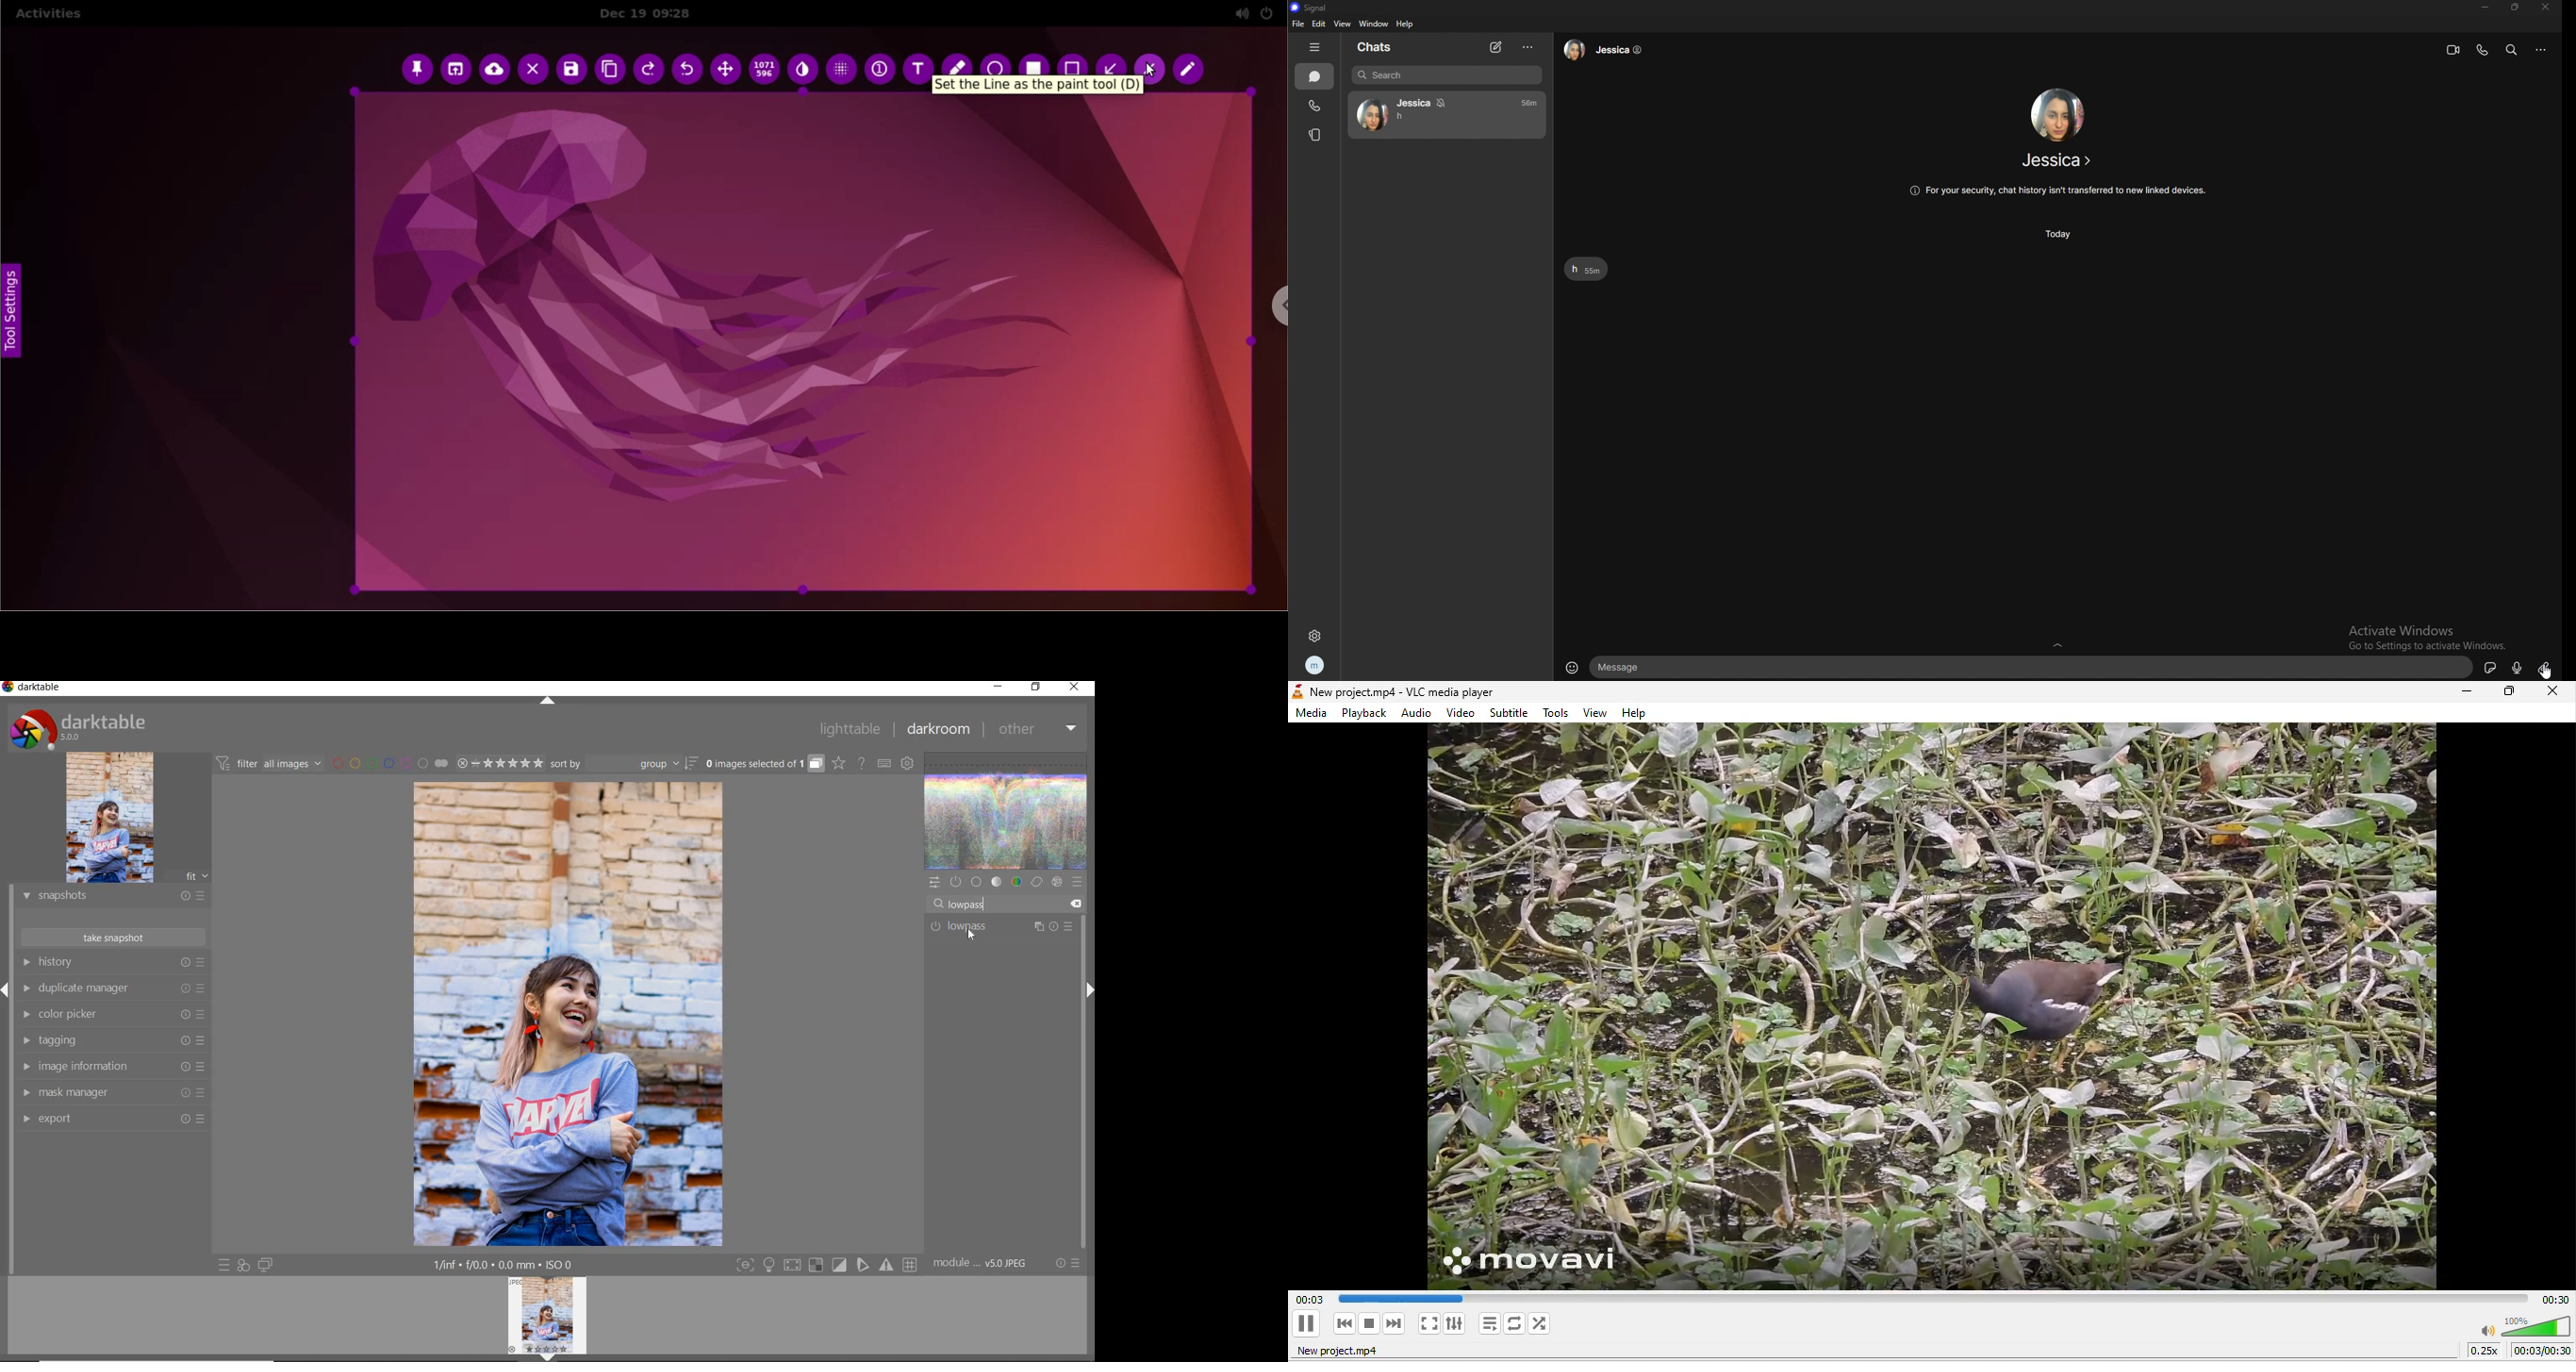 The width and height of the screenshot is (2576, 1372). What do you see at coordinates (1511, 711) in the screenshot?
I see `subtitle` at bounding box center [1511, 711].